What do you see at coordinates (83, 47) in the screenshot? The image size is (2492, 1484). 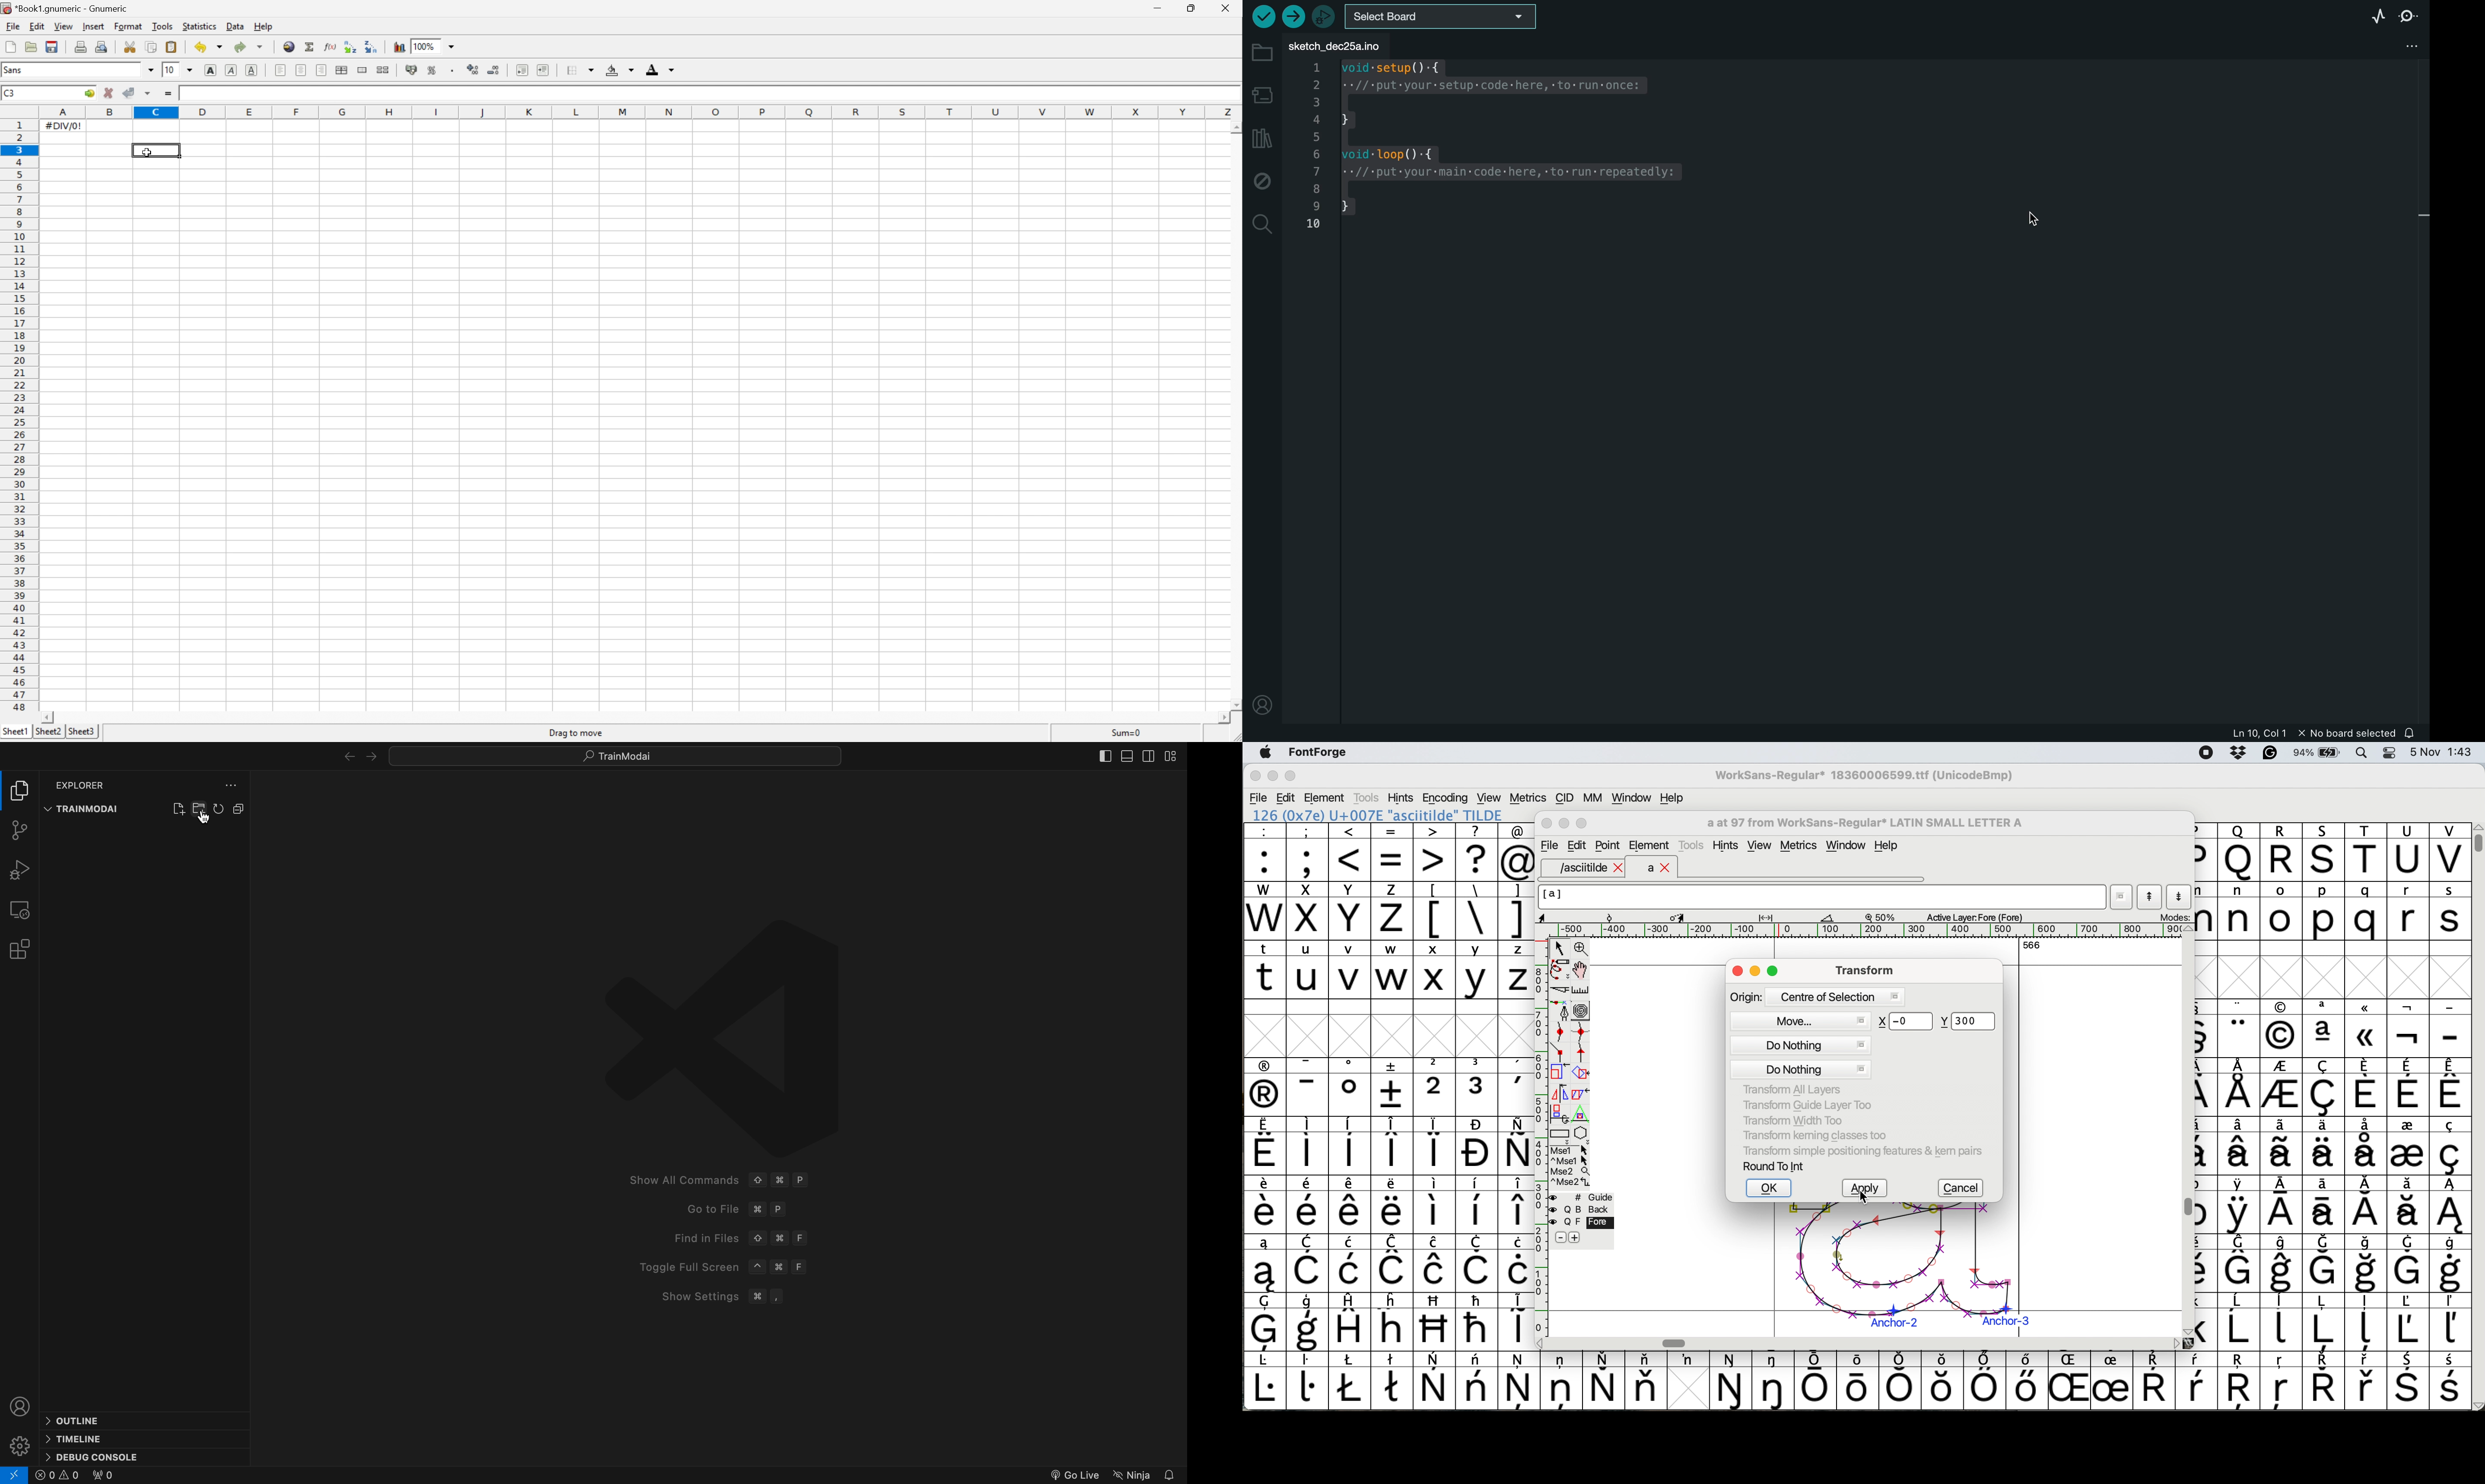 I see `Print the current file` at bounding box center [83, 47].